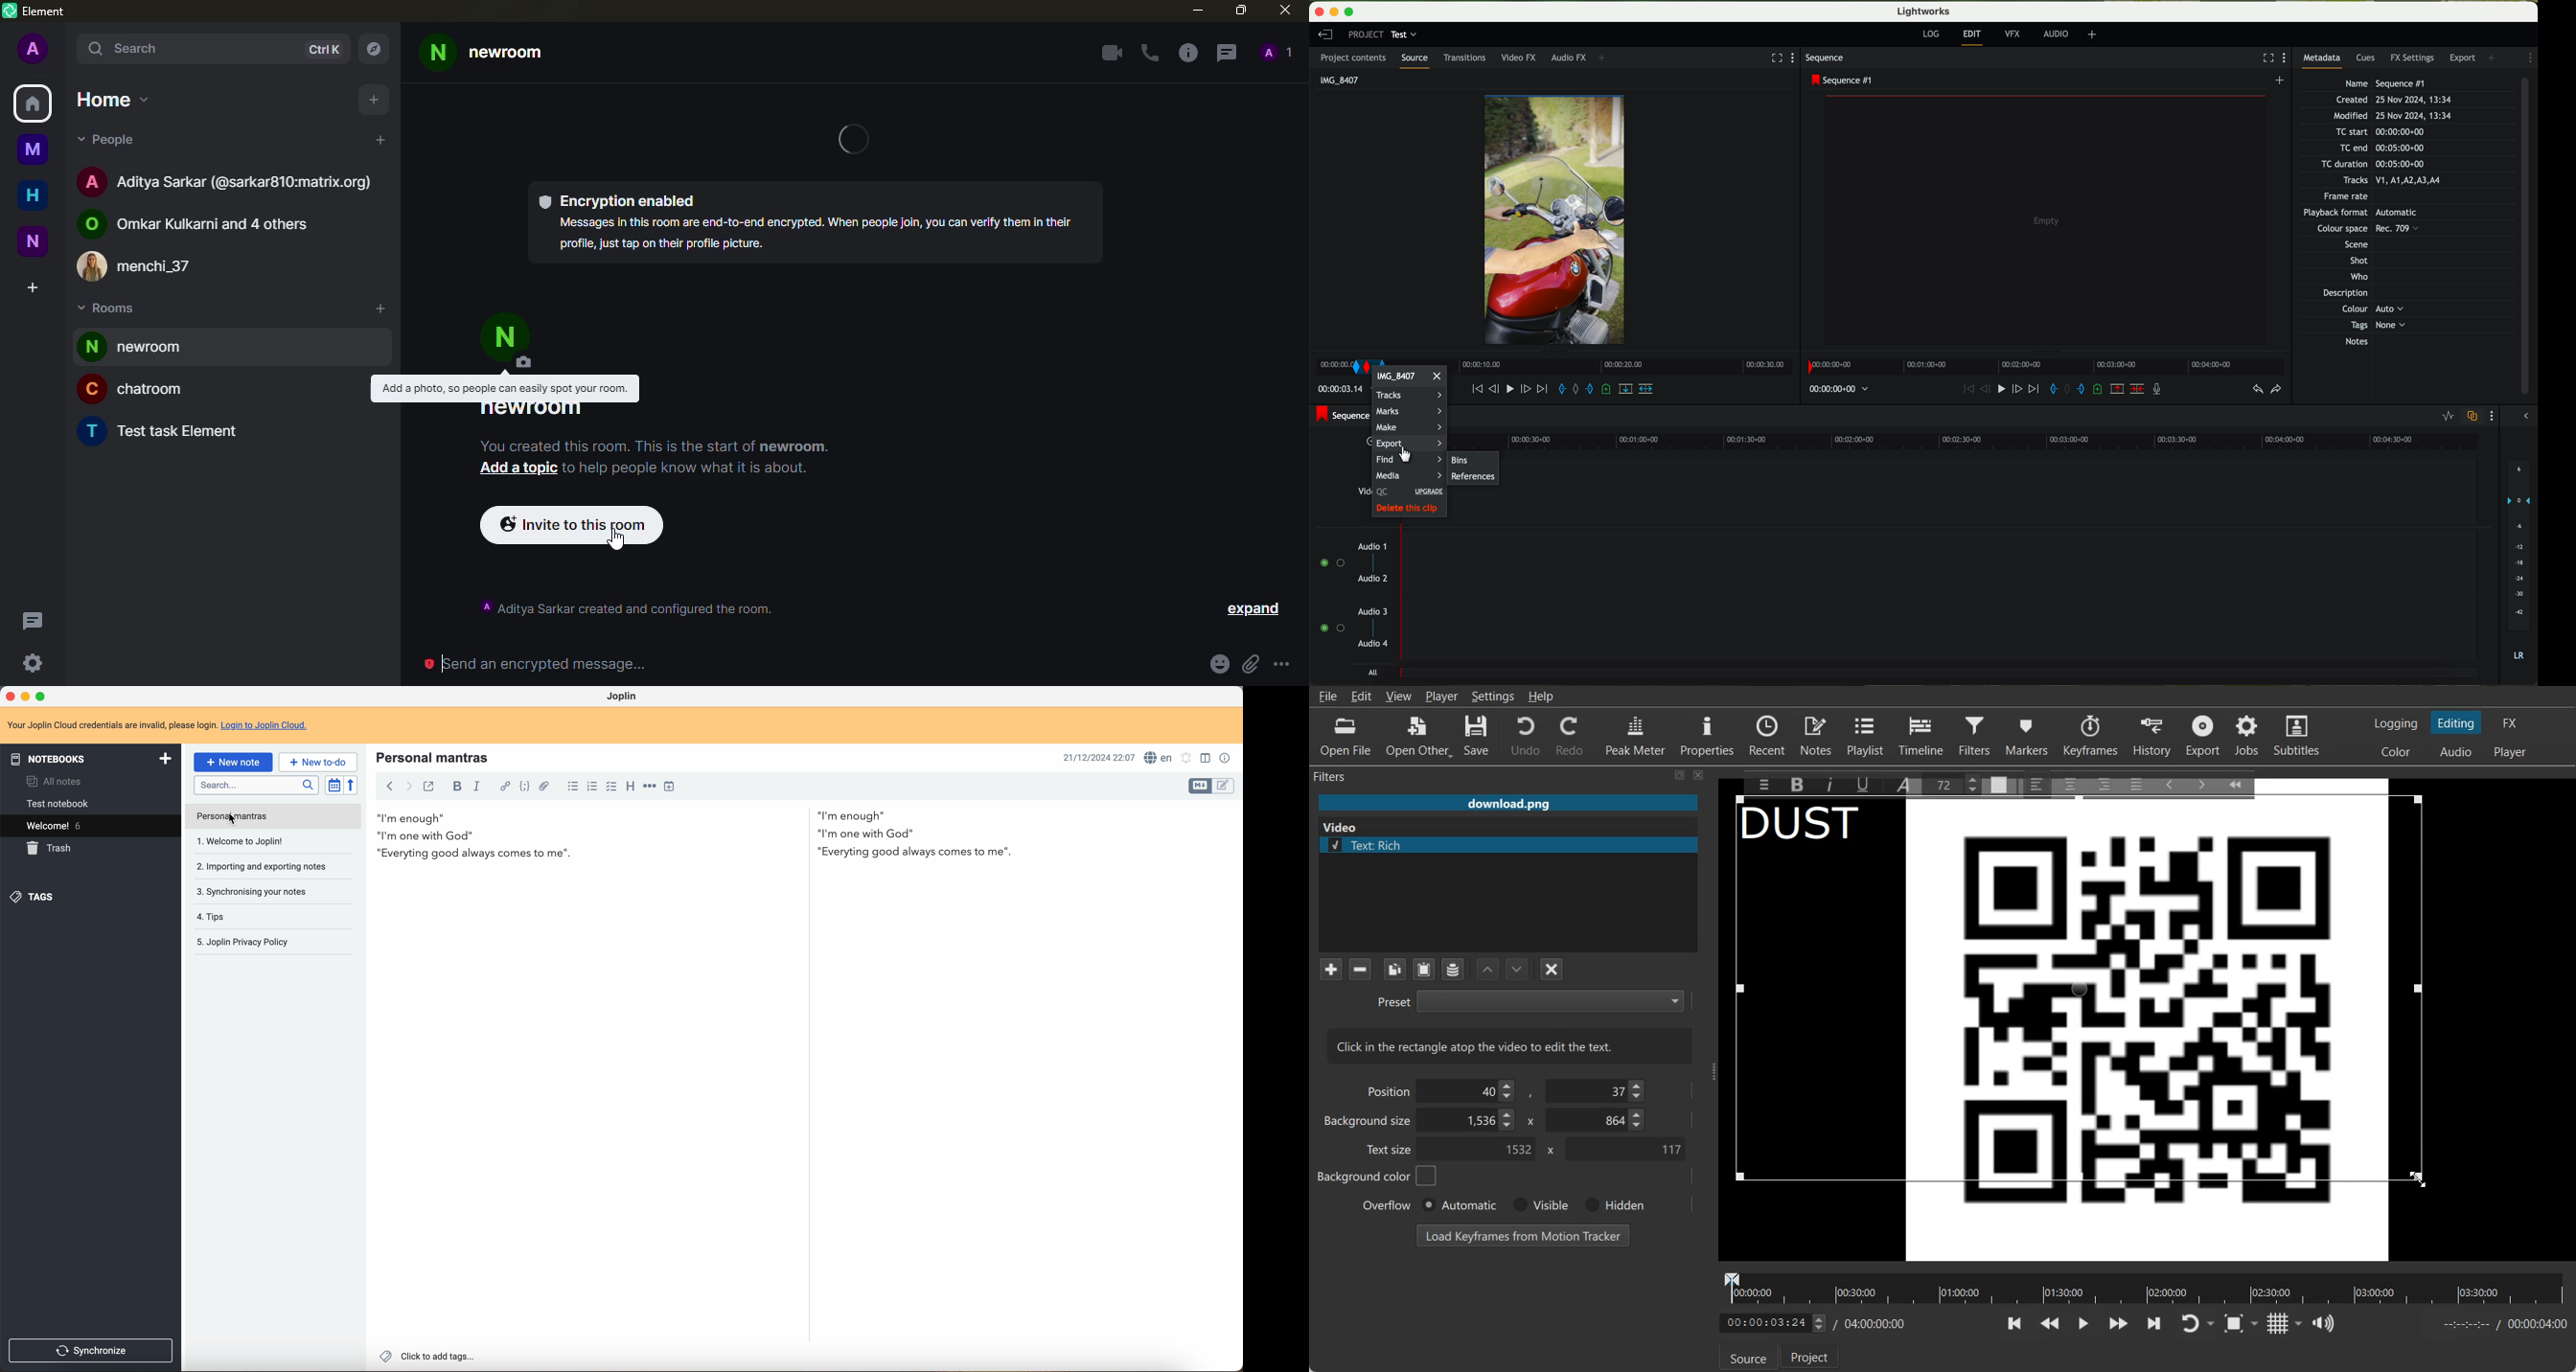 Image resolution: width=2576 pixels, height=1372 pixels. I want to click on checkbox, so click(613, 787).